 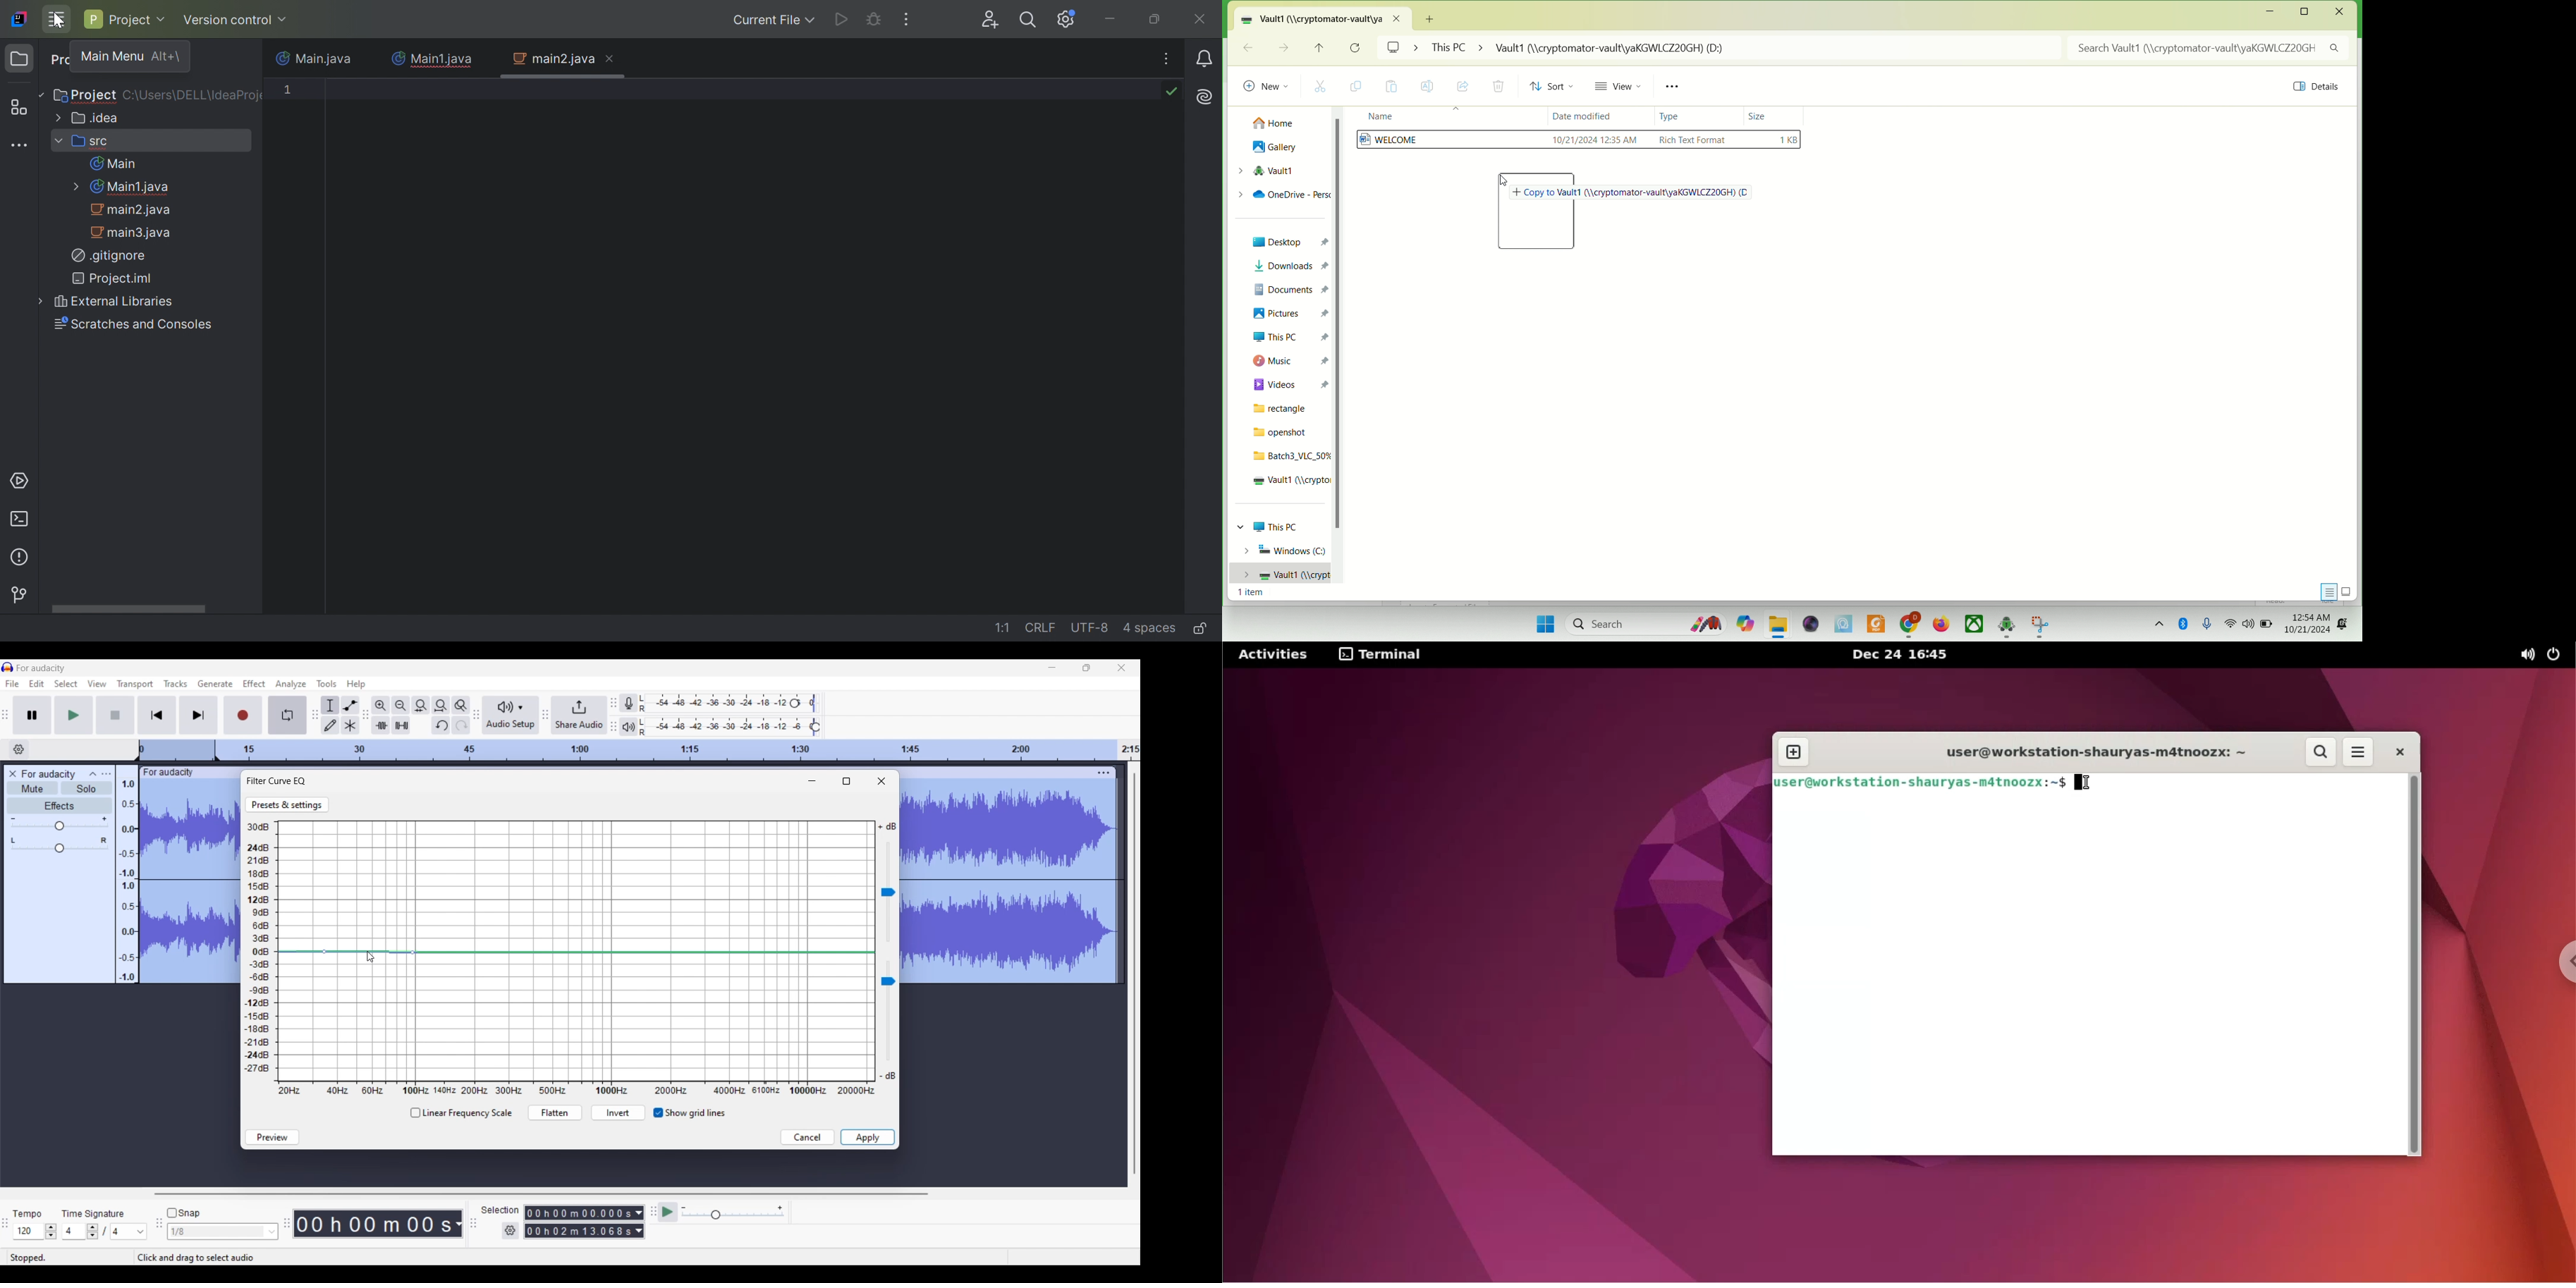 I want to click on Point added to curve, so click(x=324, y=952).